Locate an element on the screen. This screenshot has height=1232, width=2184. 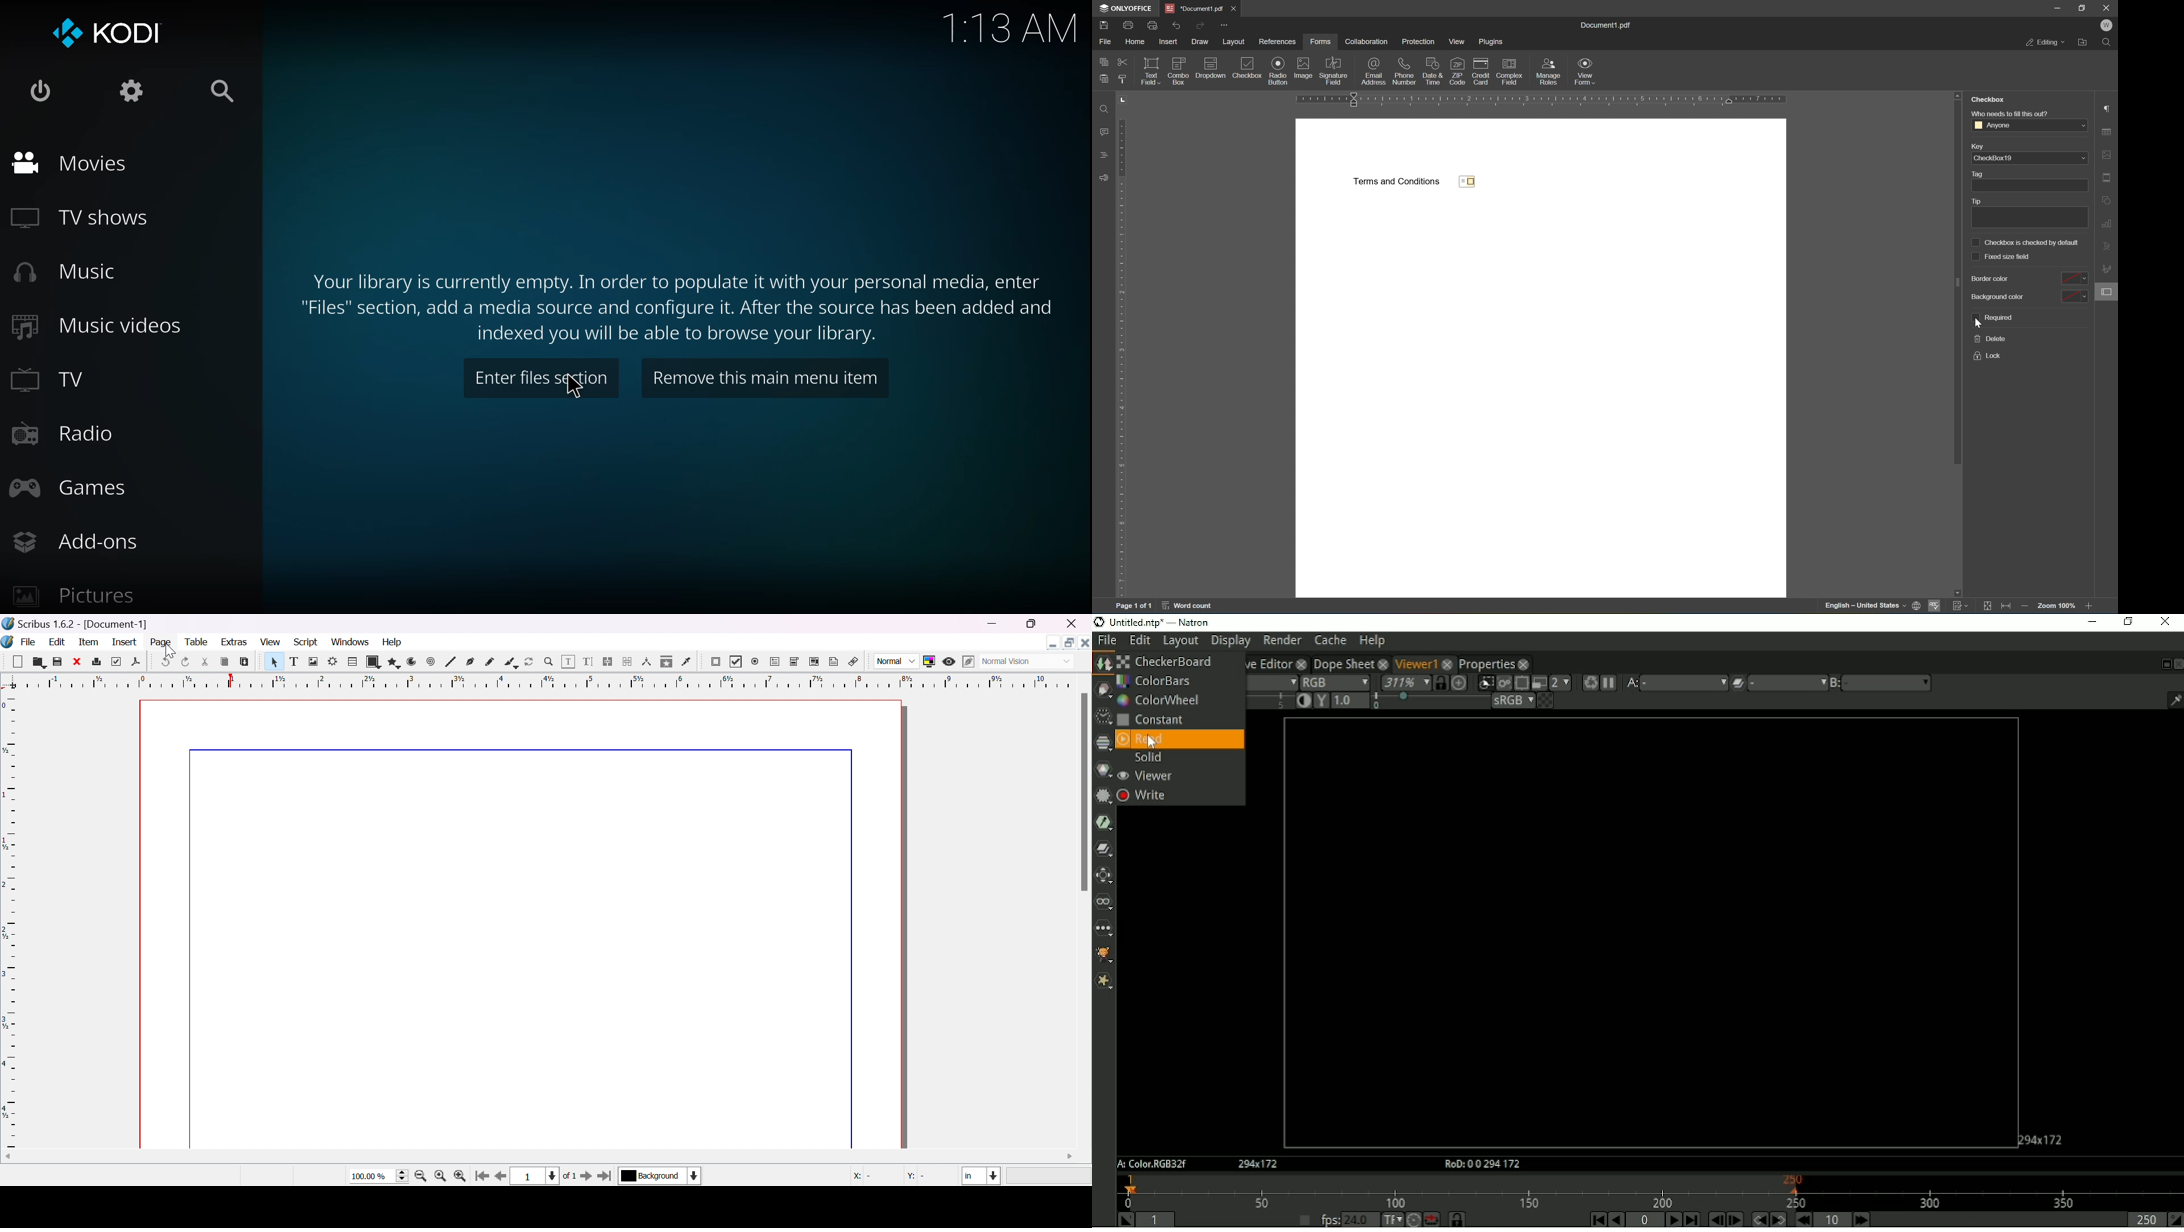
find is located at coordinates (1103, 108).